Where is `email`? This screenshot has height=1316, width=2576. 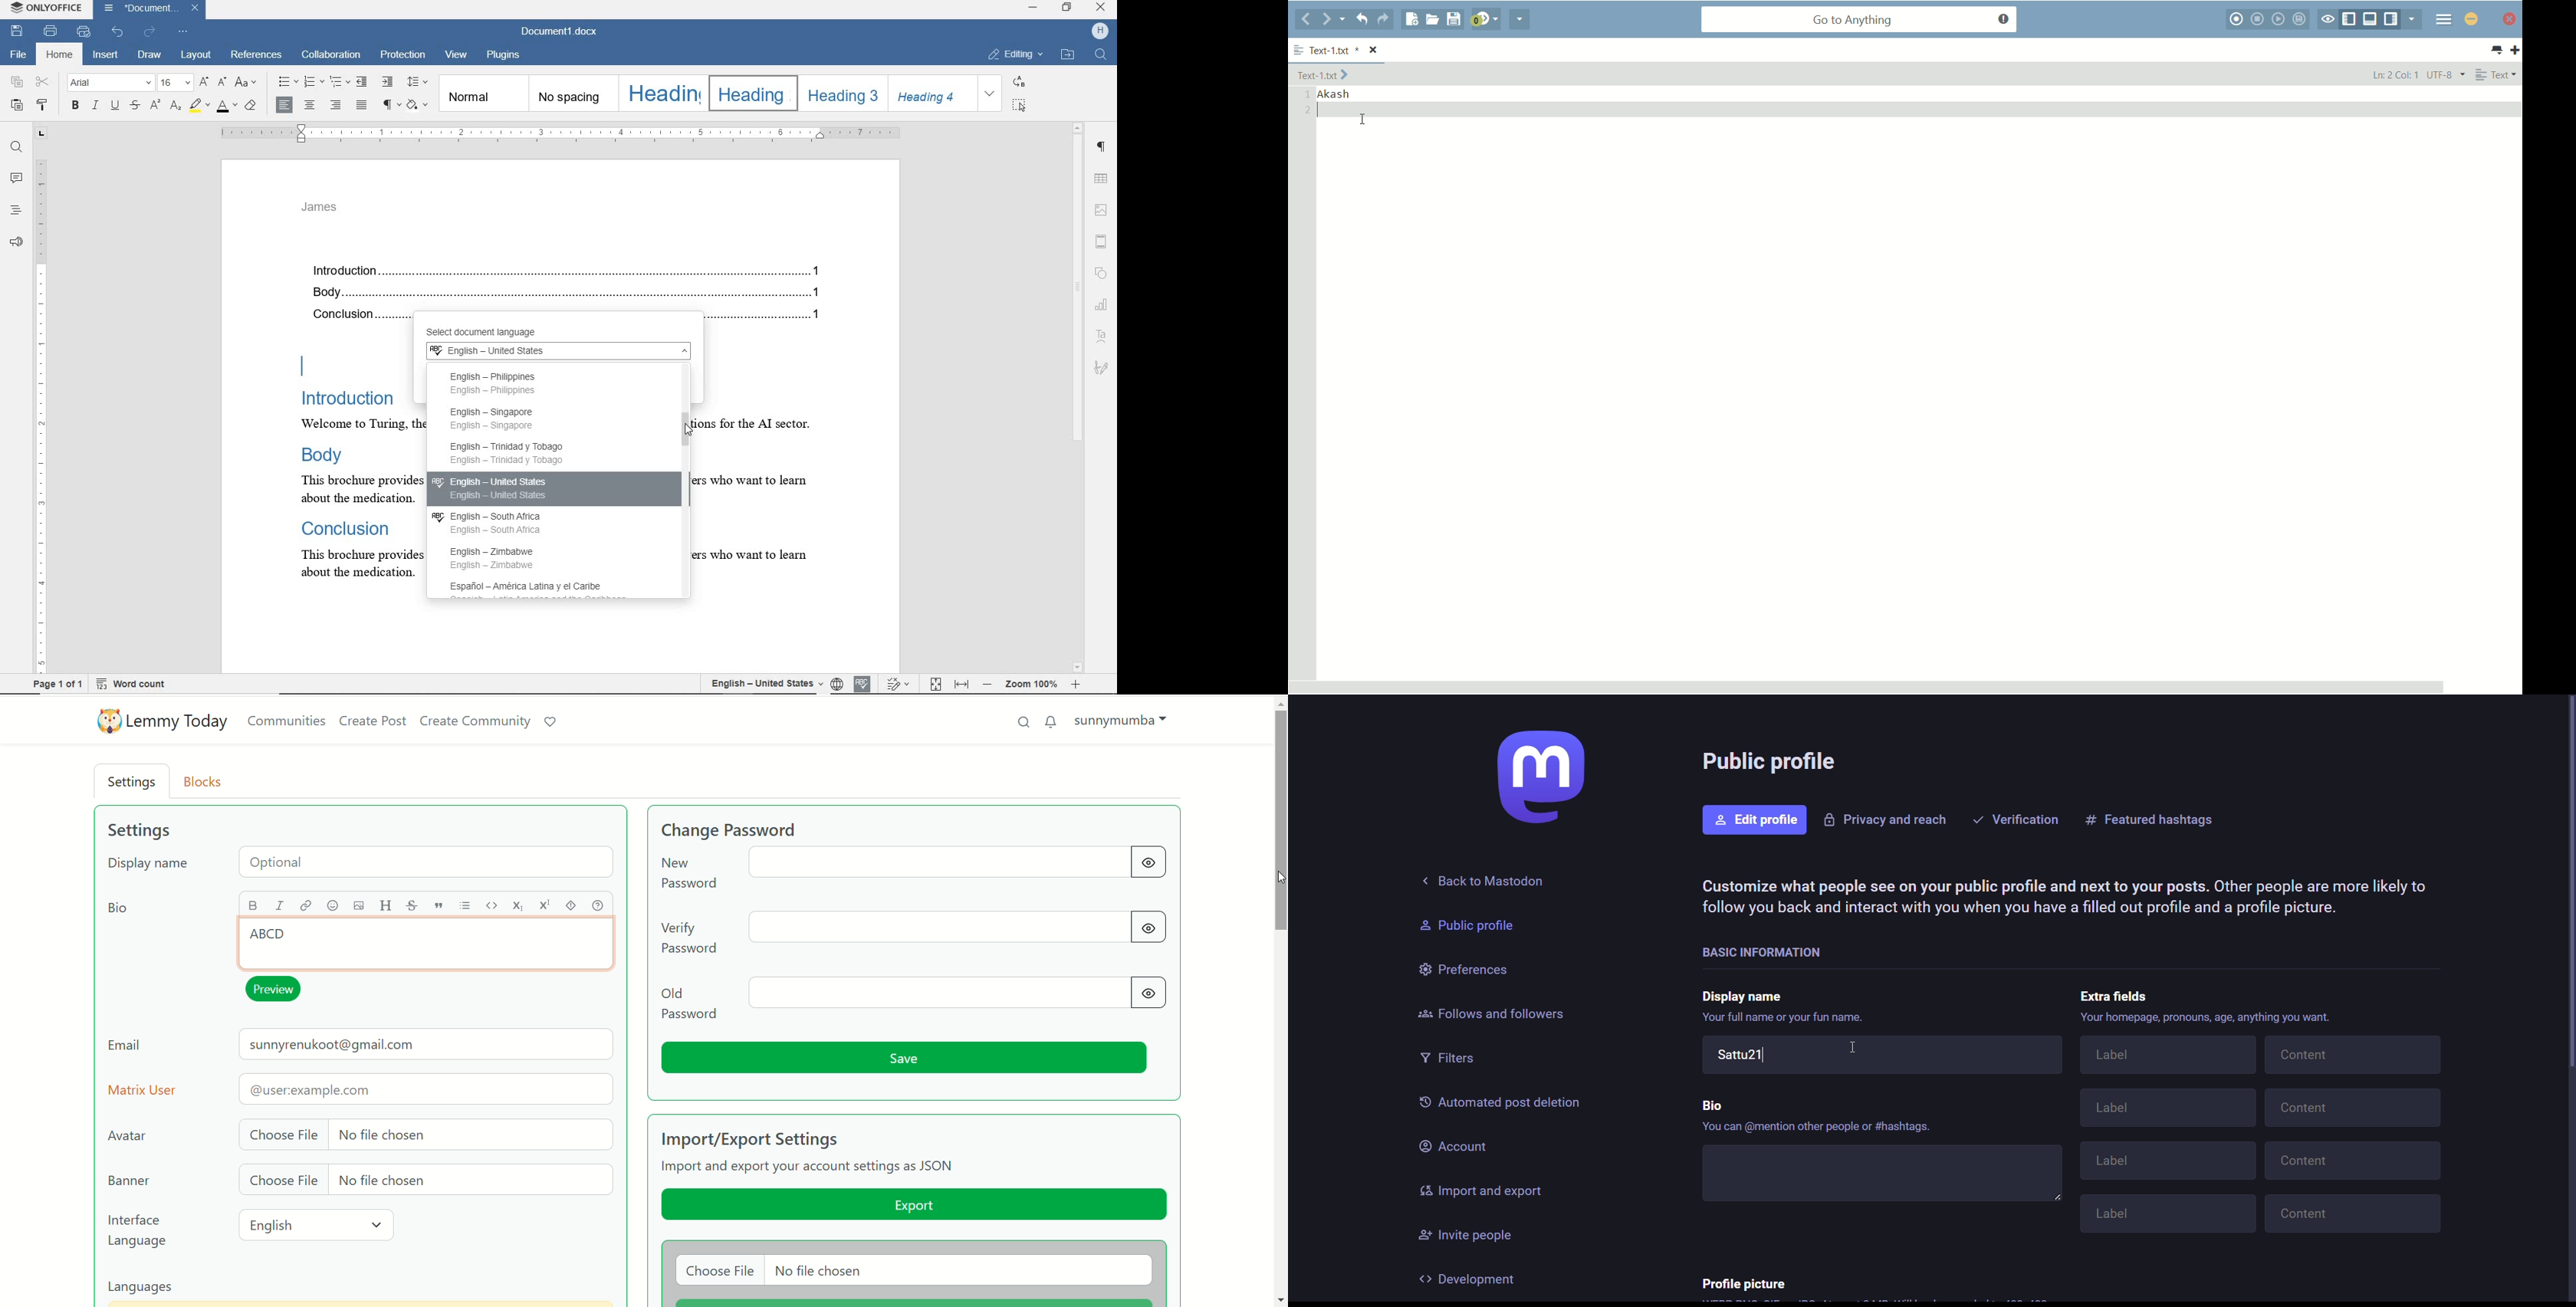
email is located at coordinates (361, 1048).